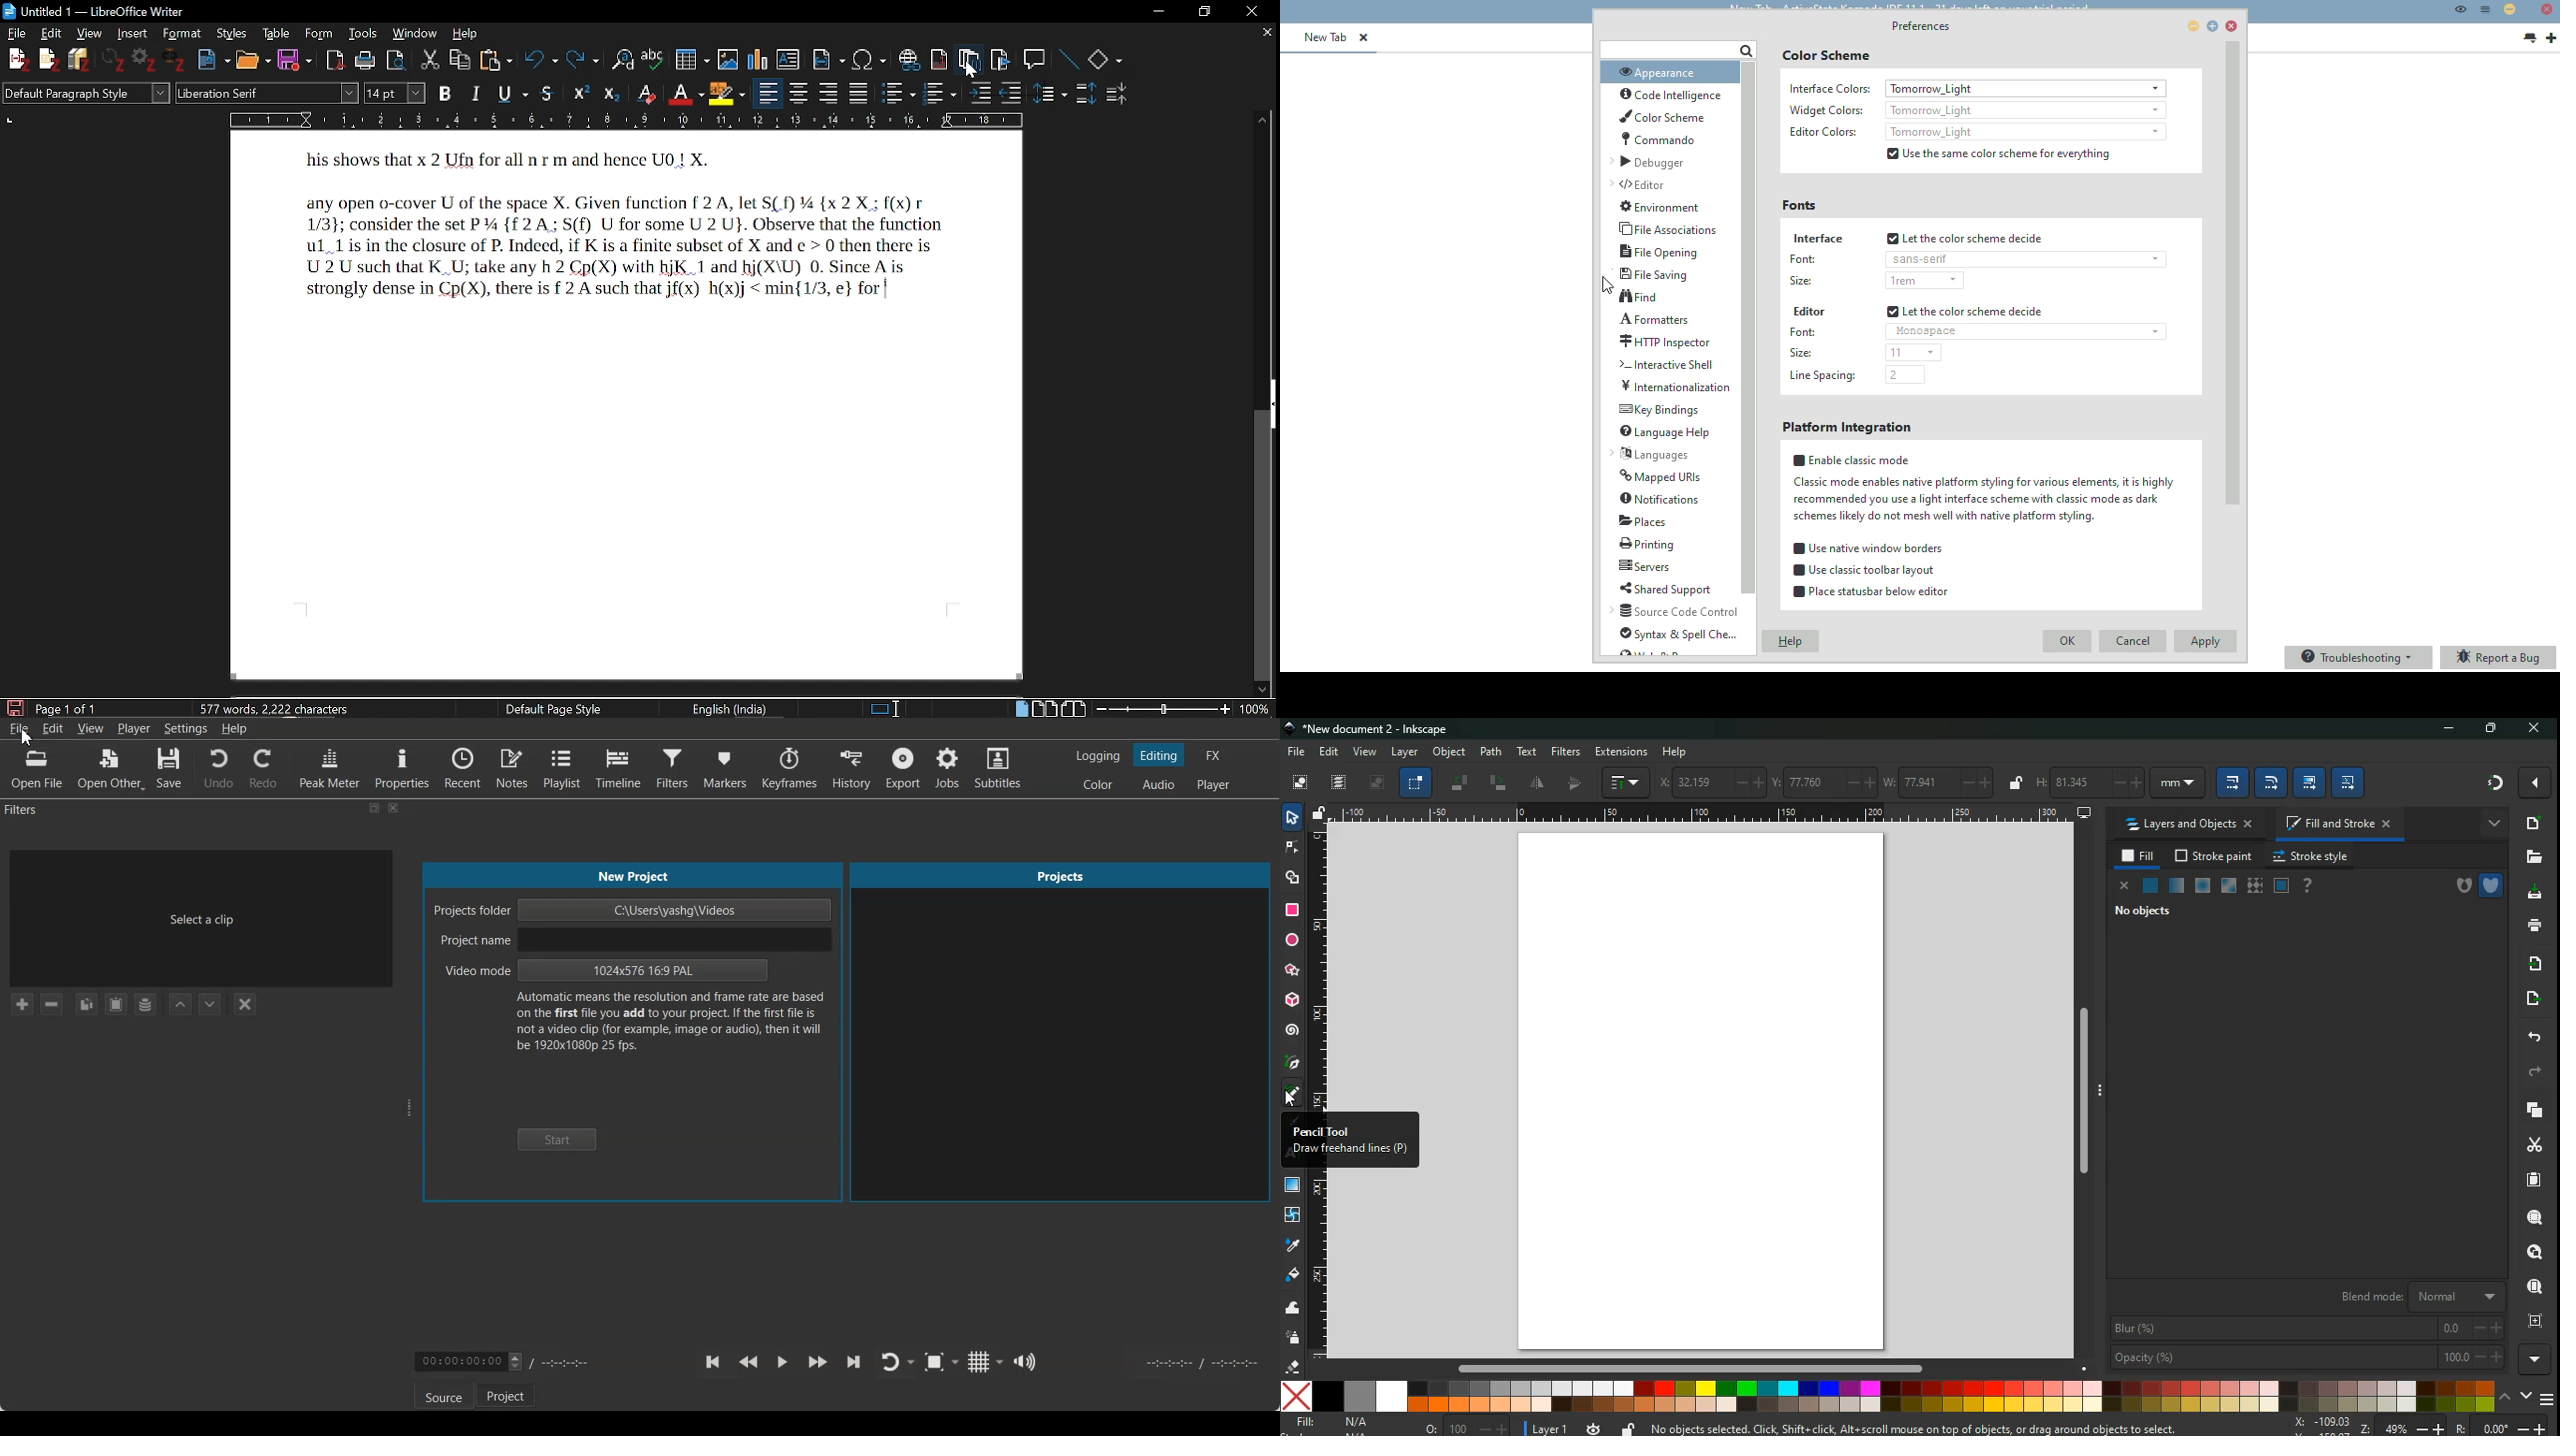  Describe the element at coordinates (1704, 815) in the screenshot. I see `` at that location.